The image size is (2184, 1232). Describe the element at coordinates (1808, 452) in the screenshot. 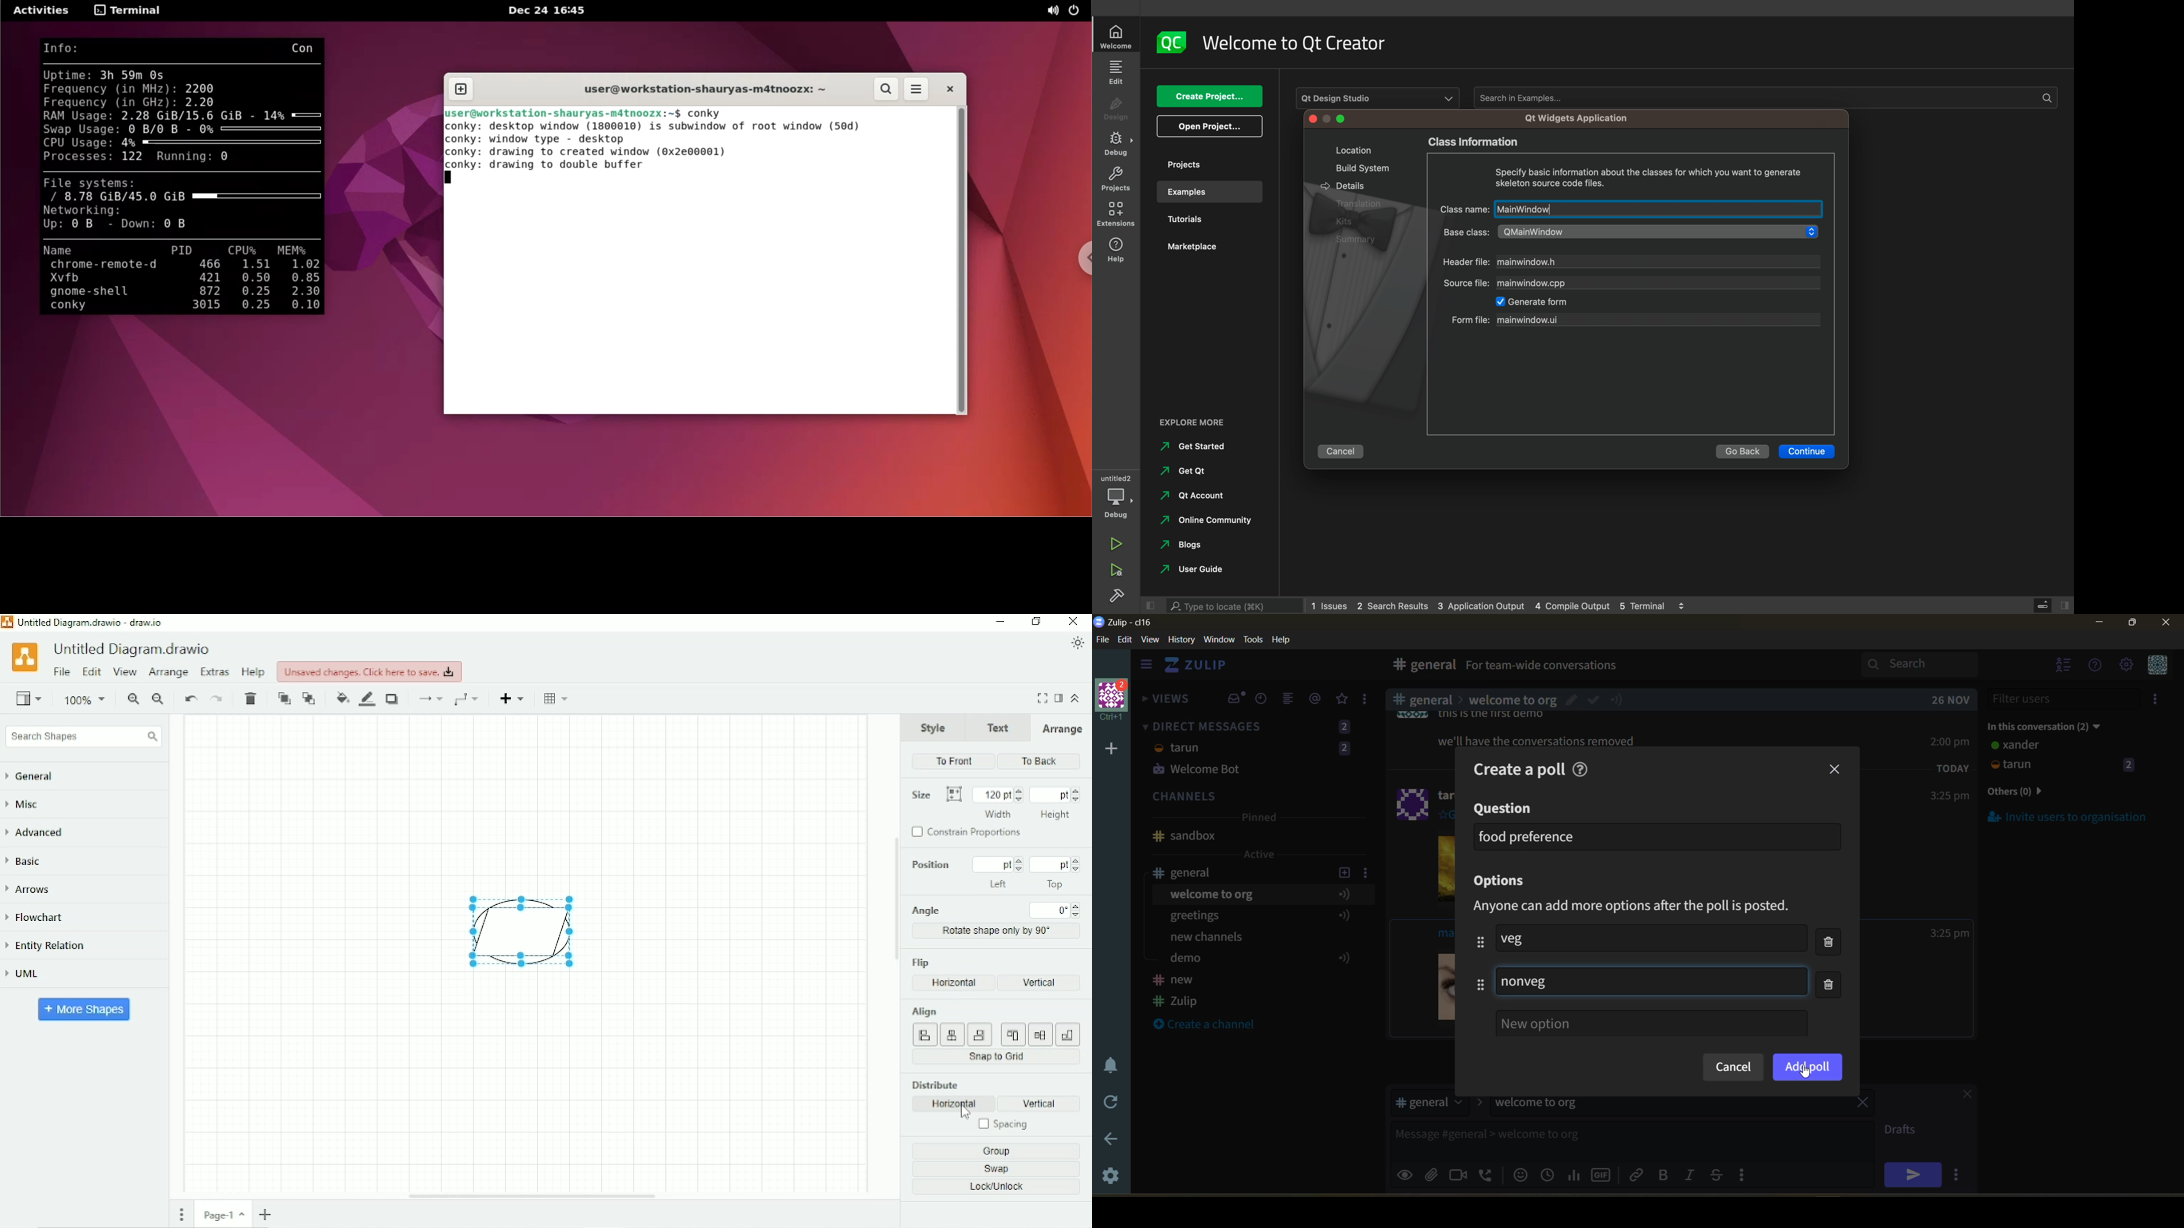

I see `continue` at that location.